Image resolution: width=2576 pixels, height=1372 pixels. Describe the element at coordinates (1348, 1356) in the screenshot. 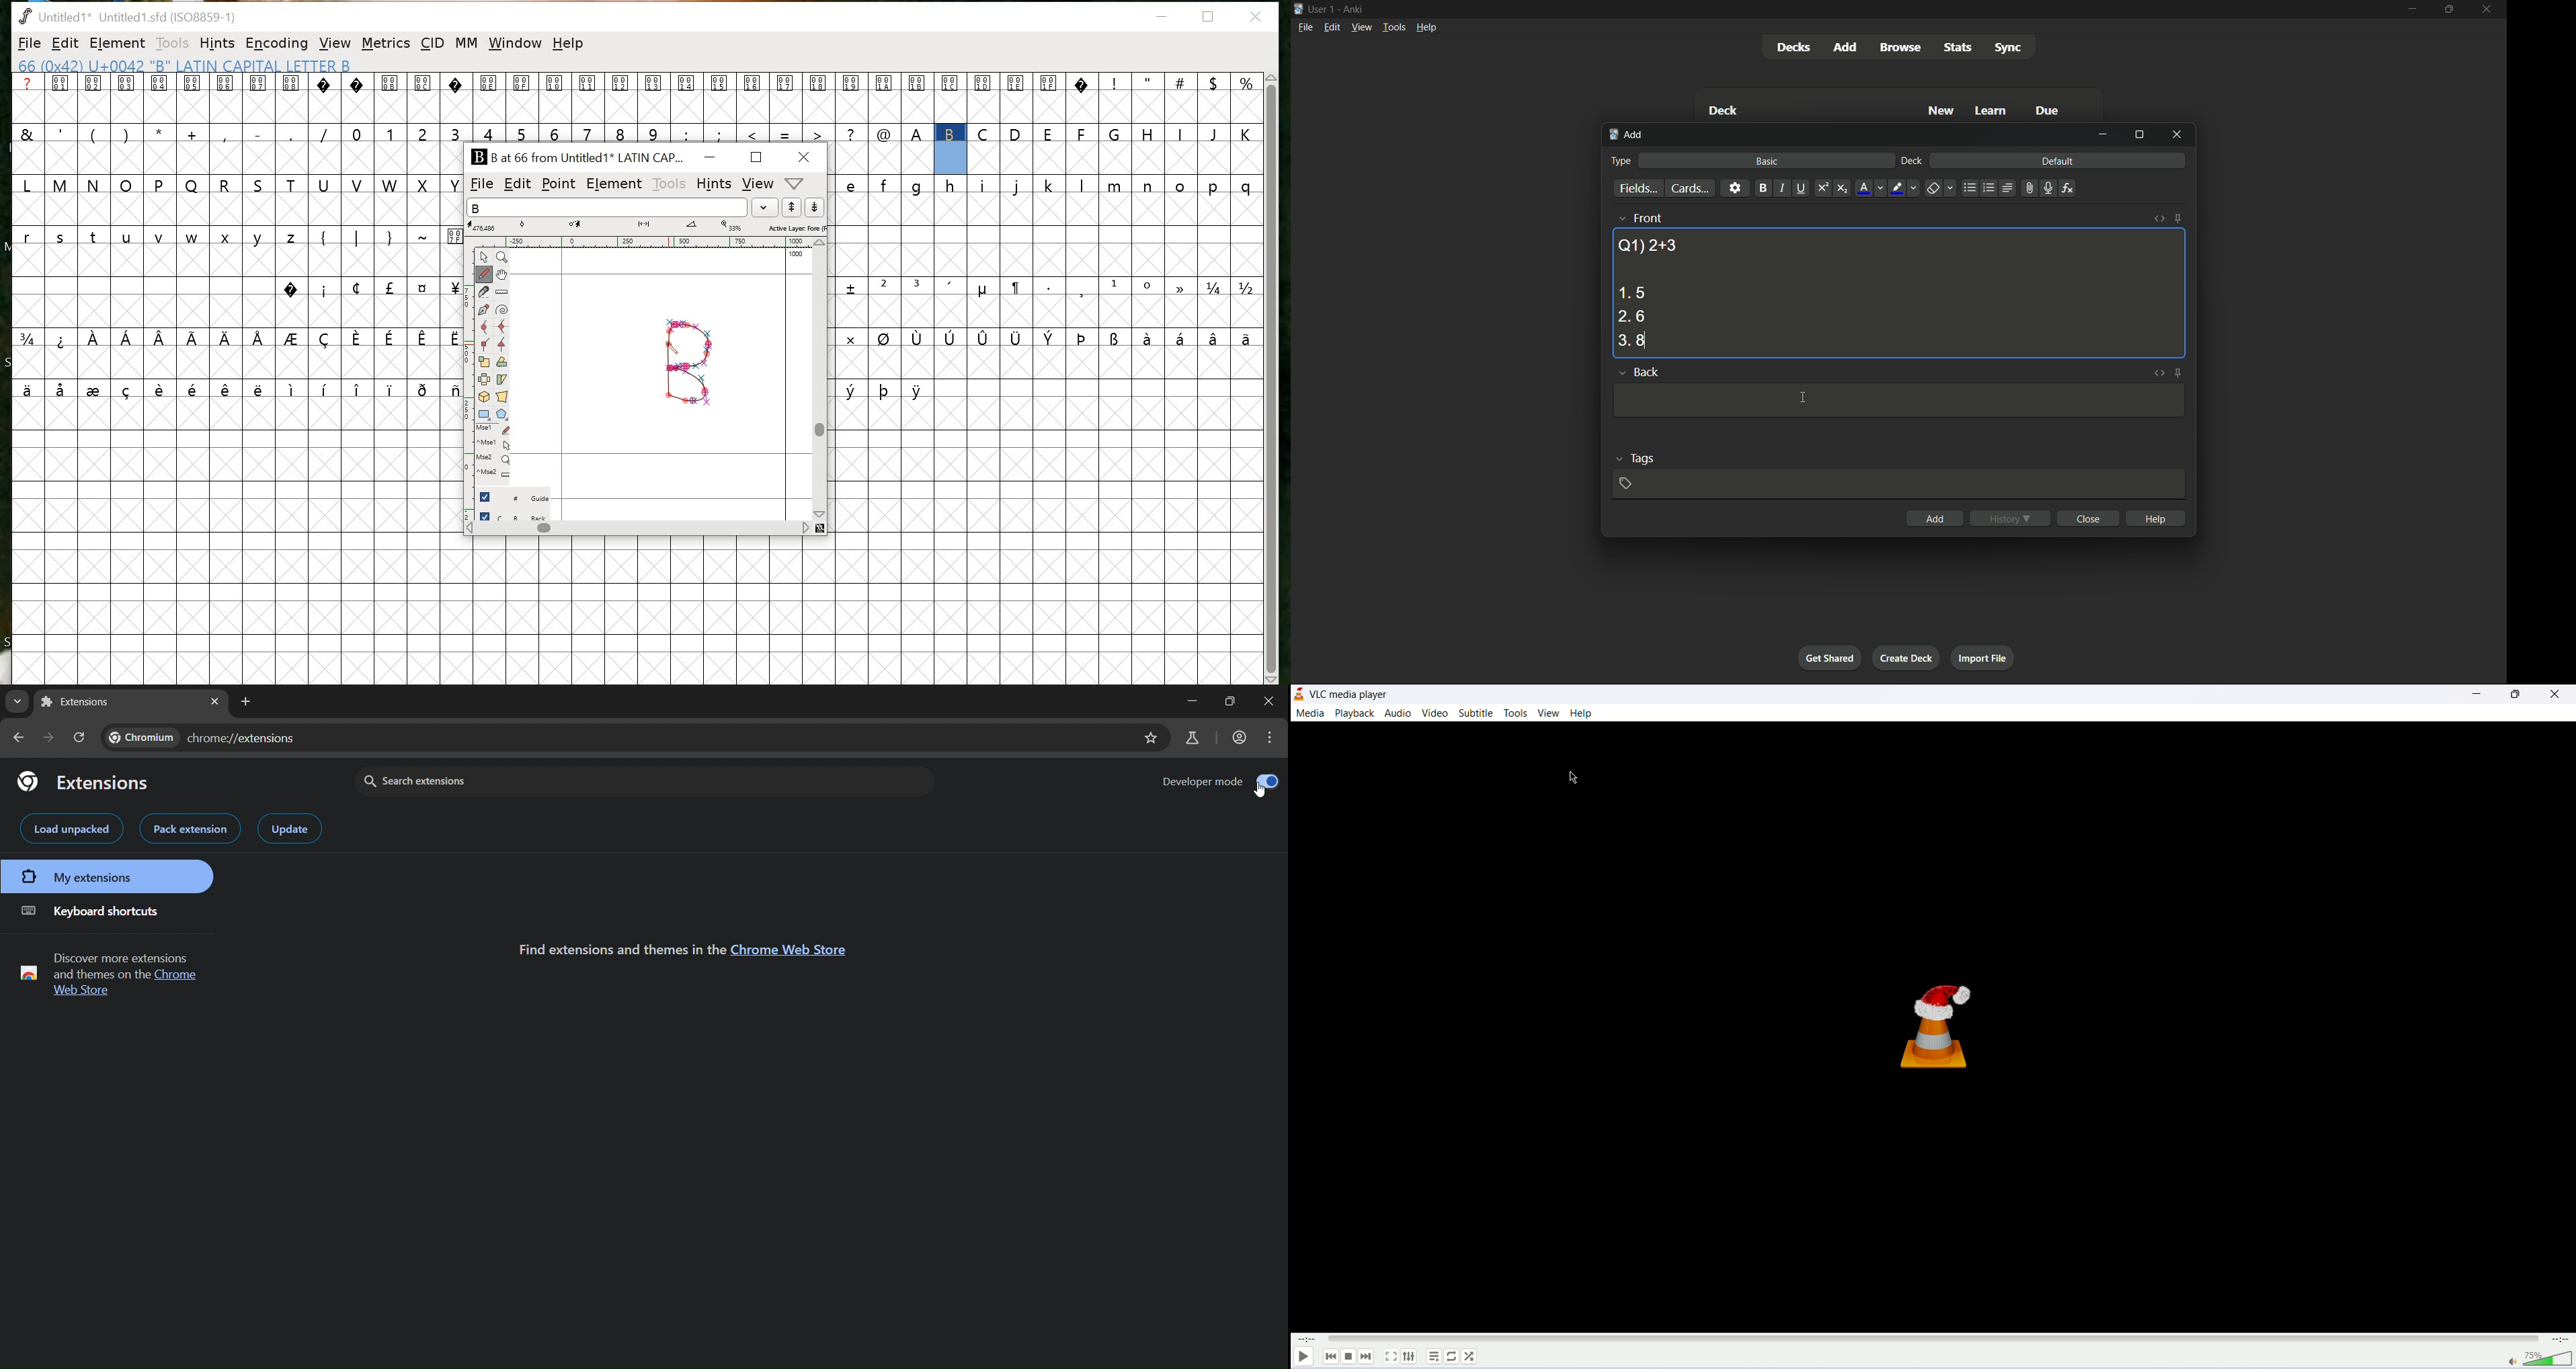

I see `stop` at that location.